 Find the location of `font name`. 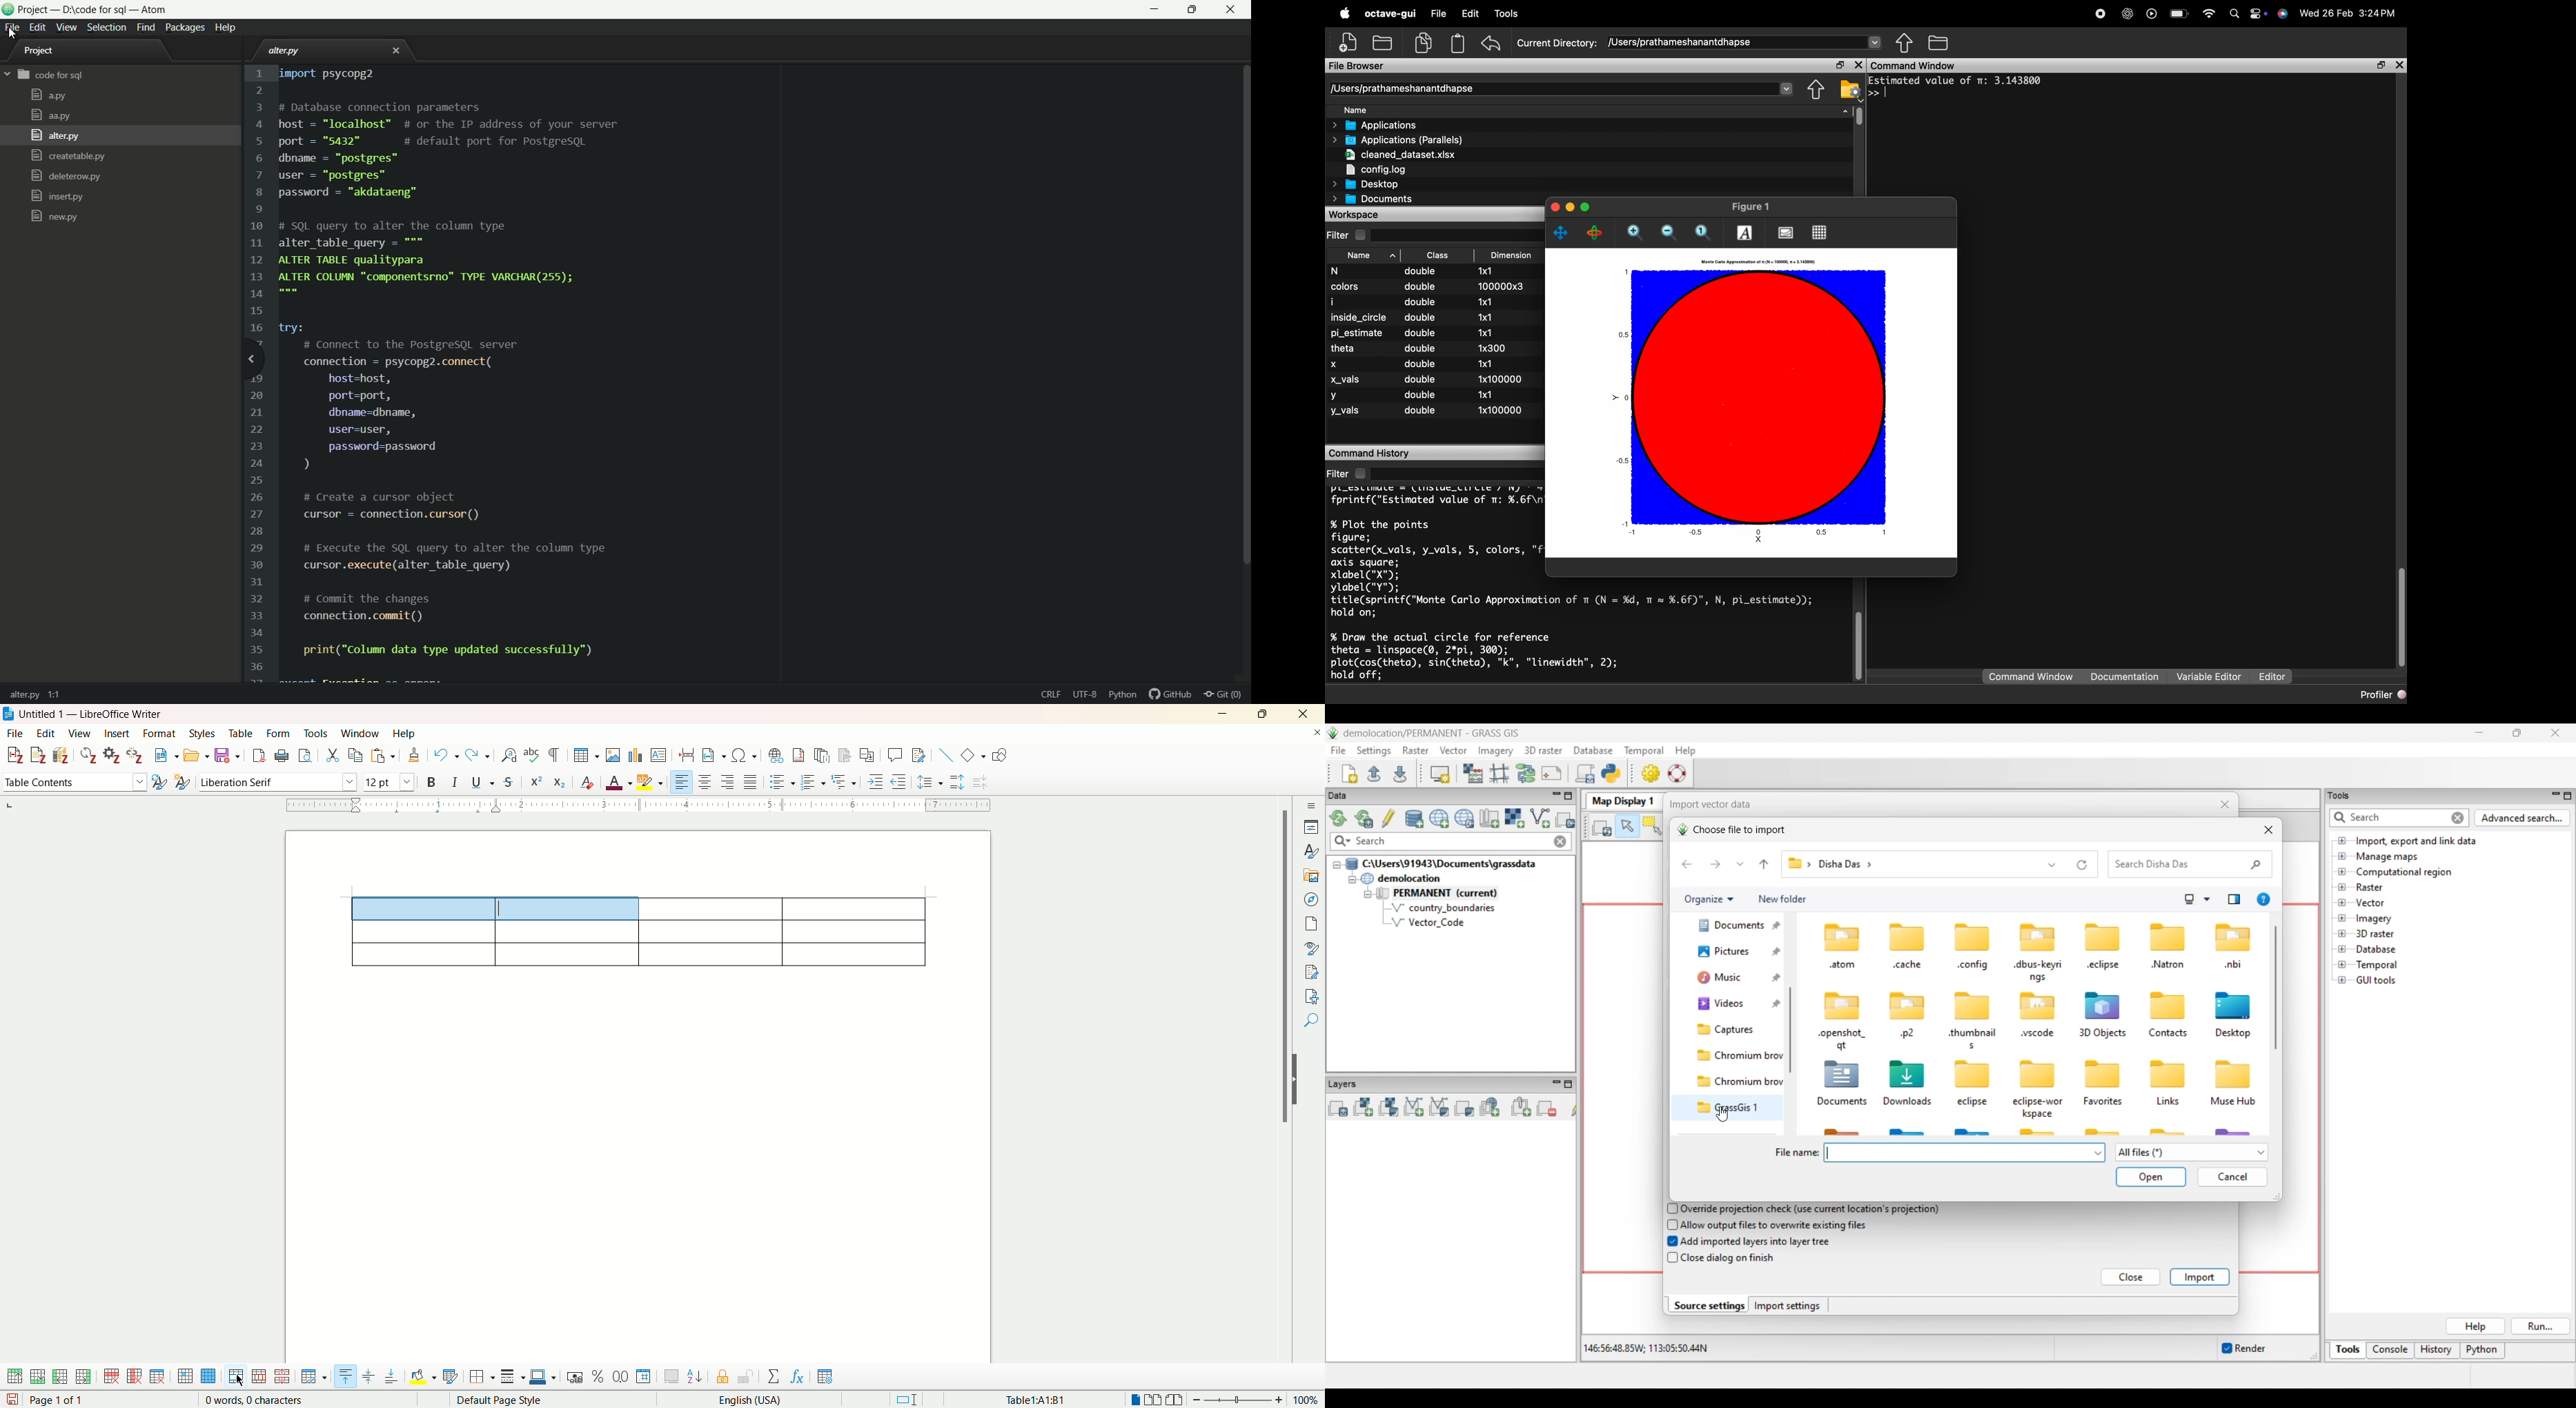

font name is located at coordinates (275, 782).